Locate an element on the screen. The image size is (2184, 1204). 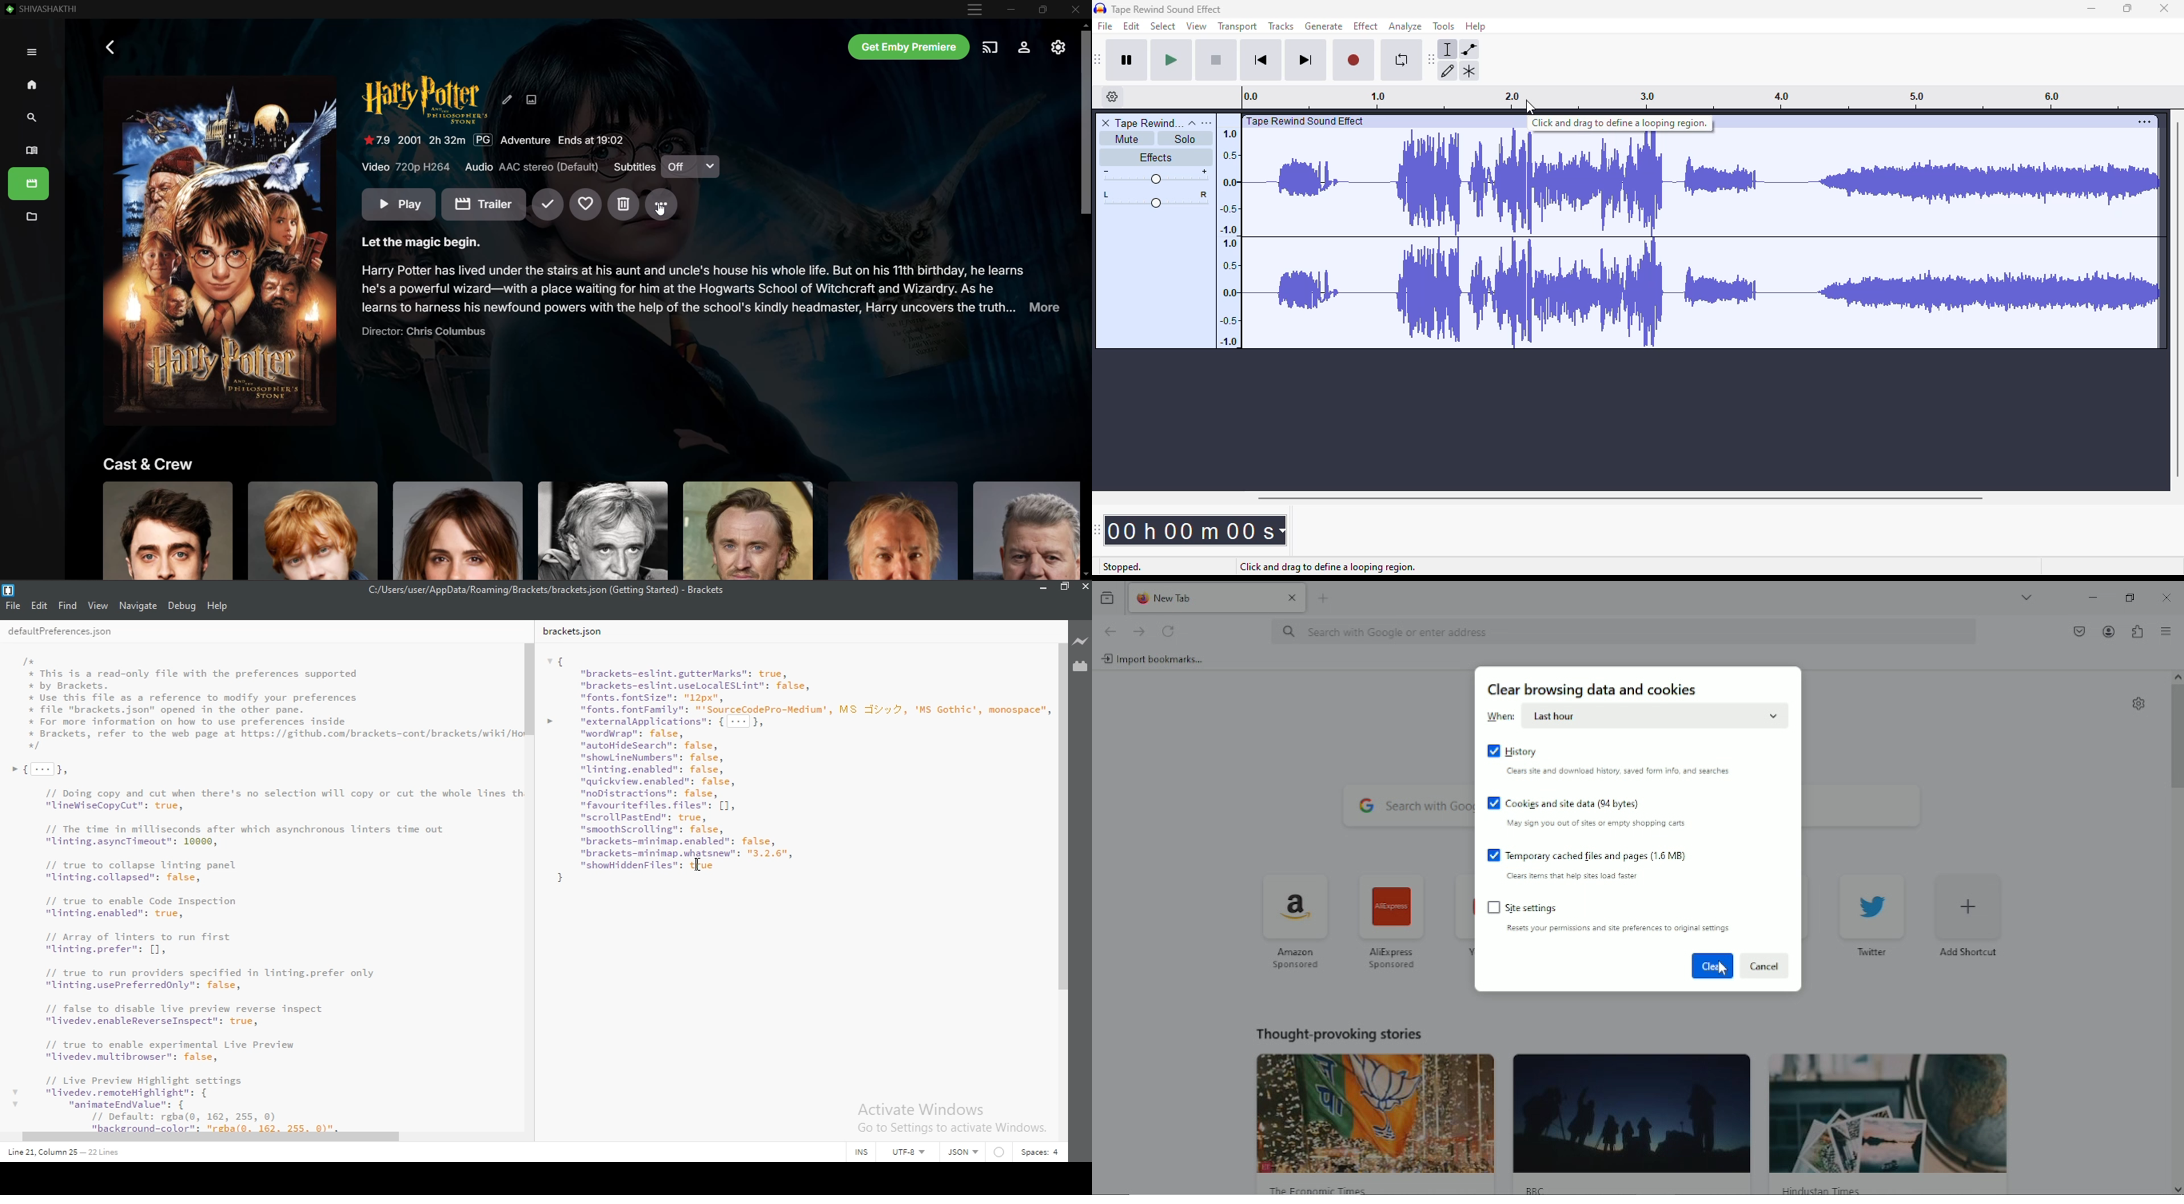
logo is located at coordinates (1100, 7).